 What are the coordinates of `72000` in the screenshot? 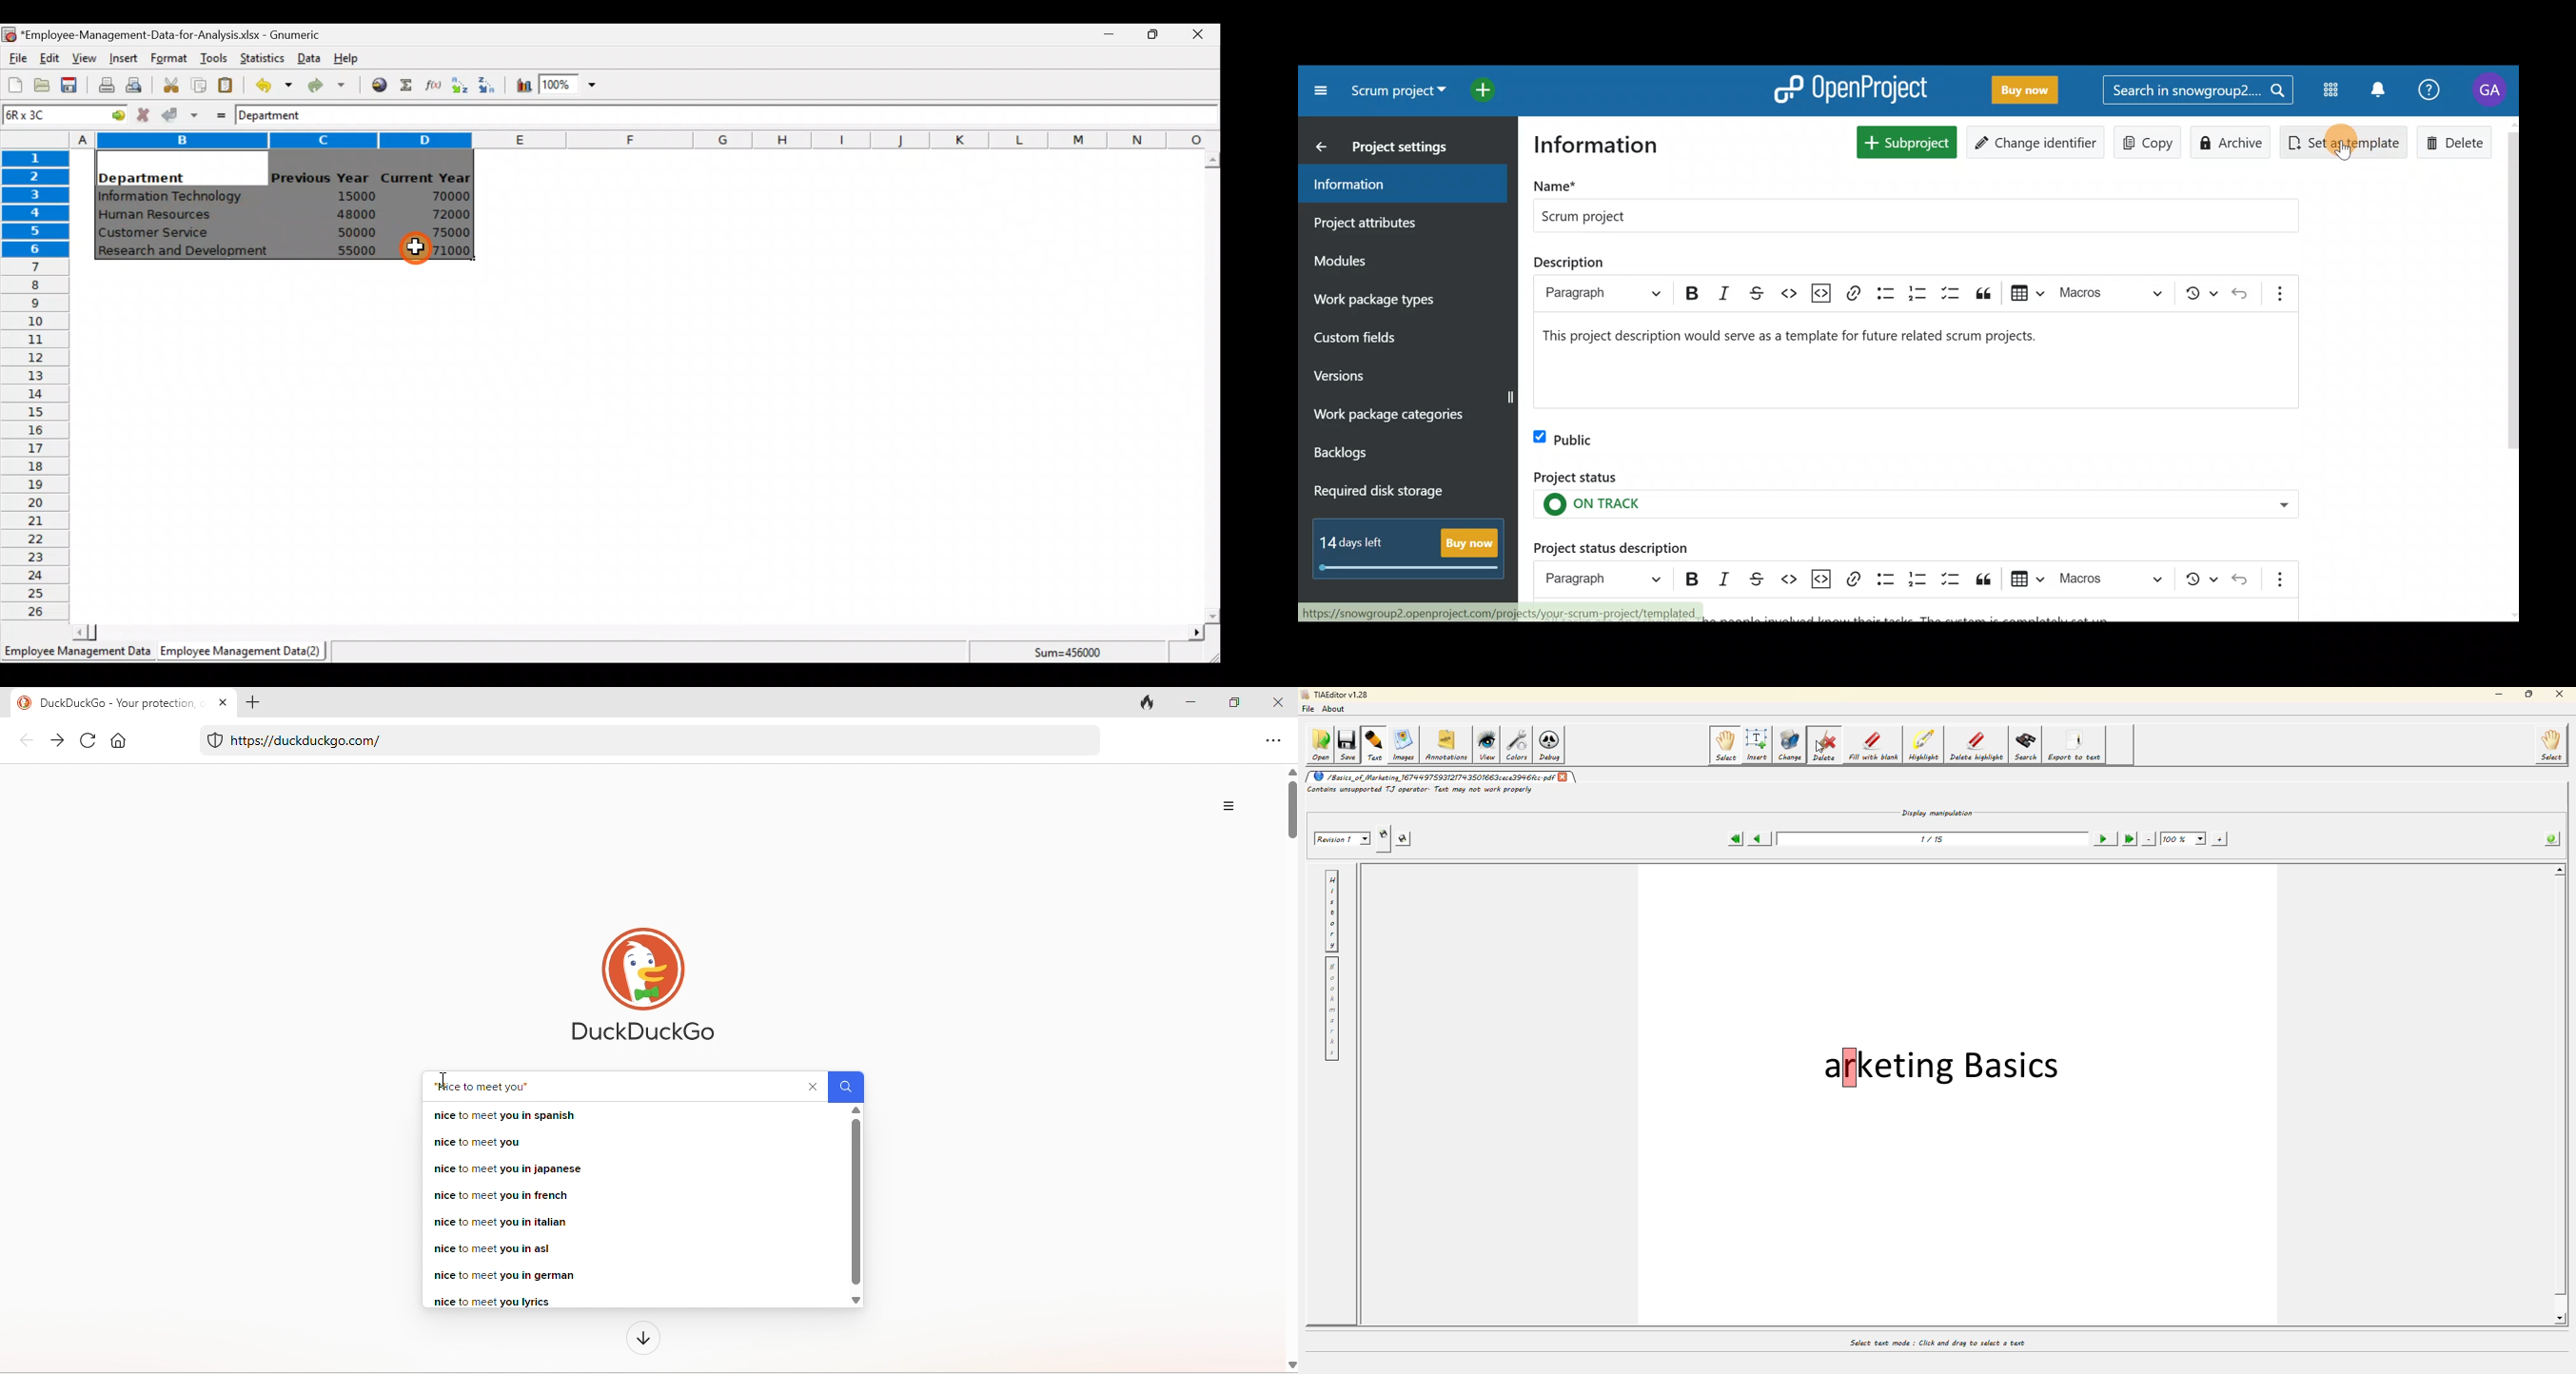 It's located at (444, 214).